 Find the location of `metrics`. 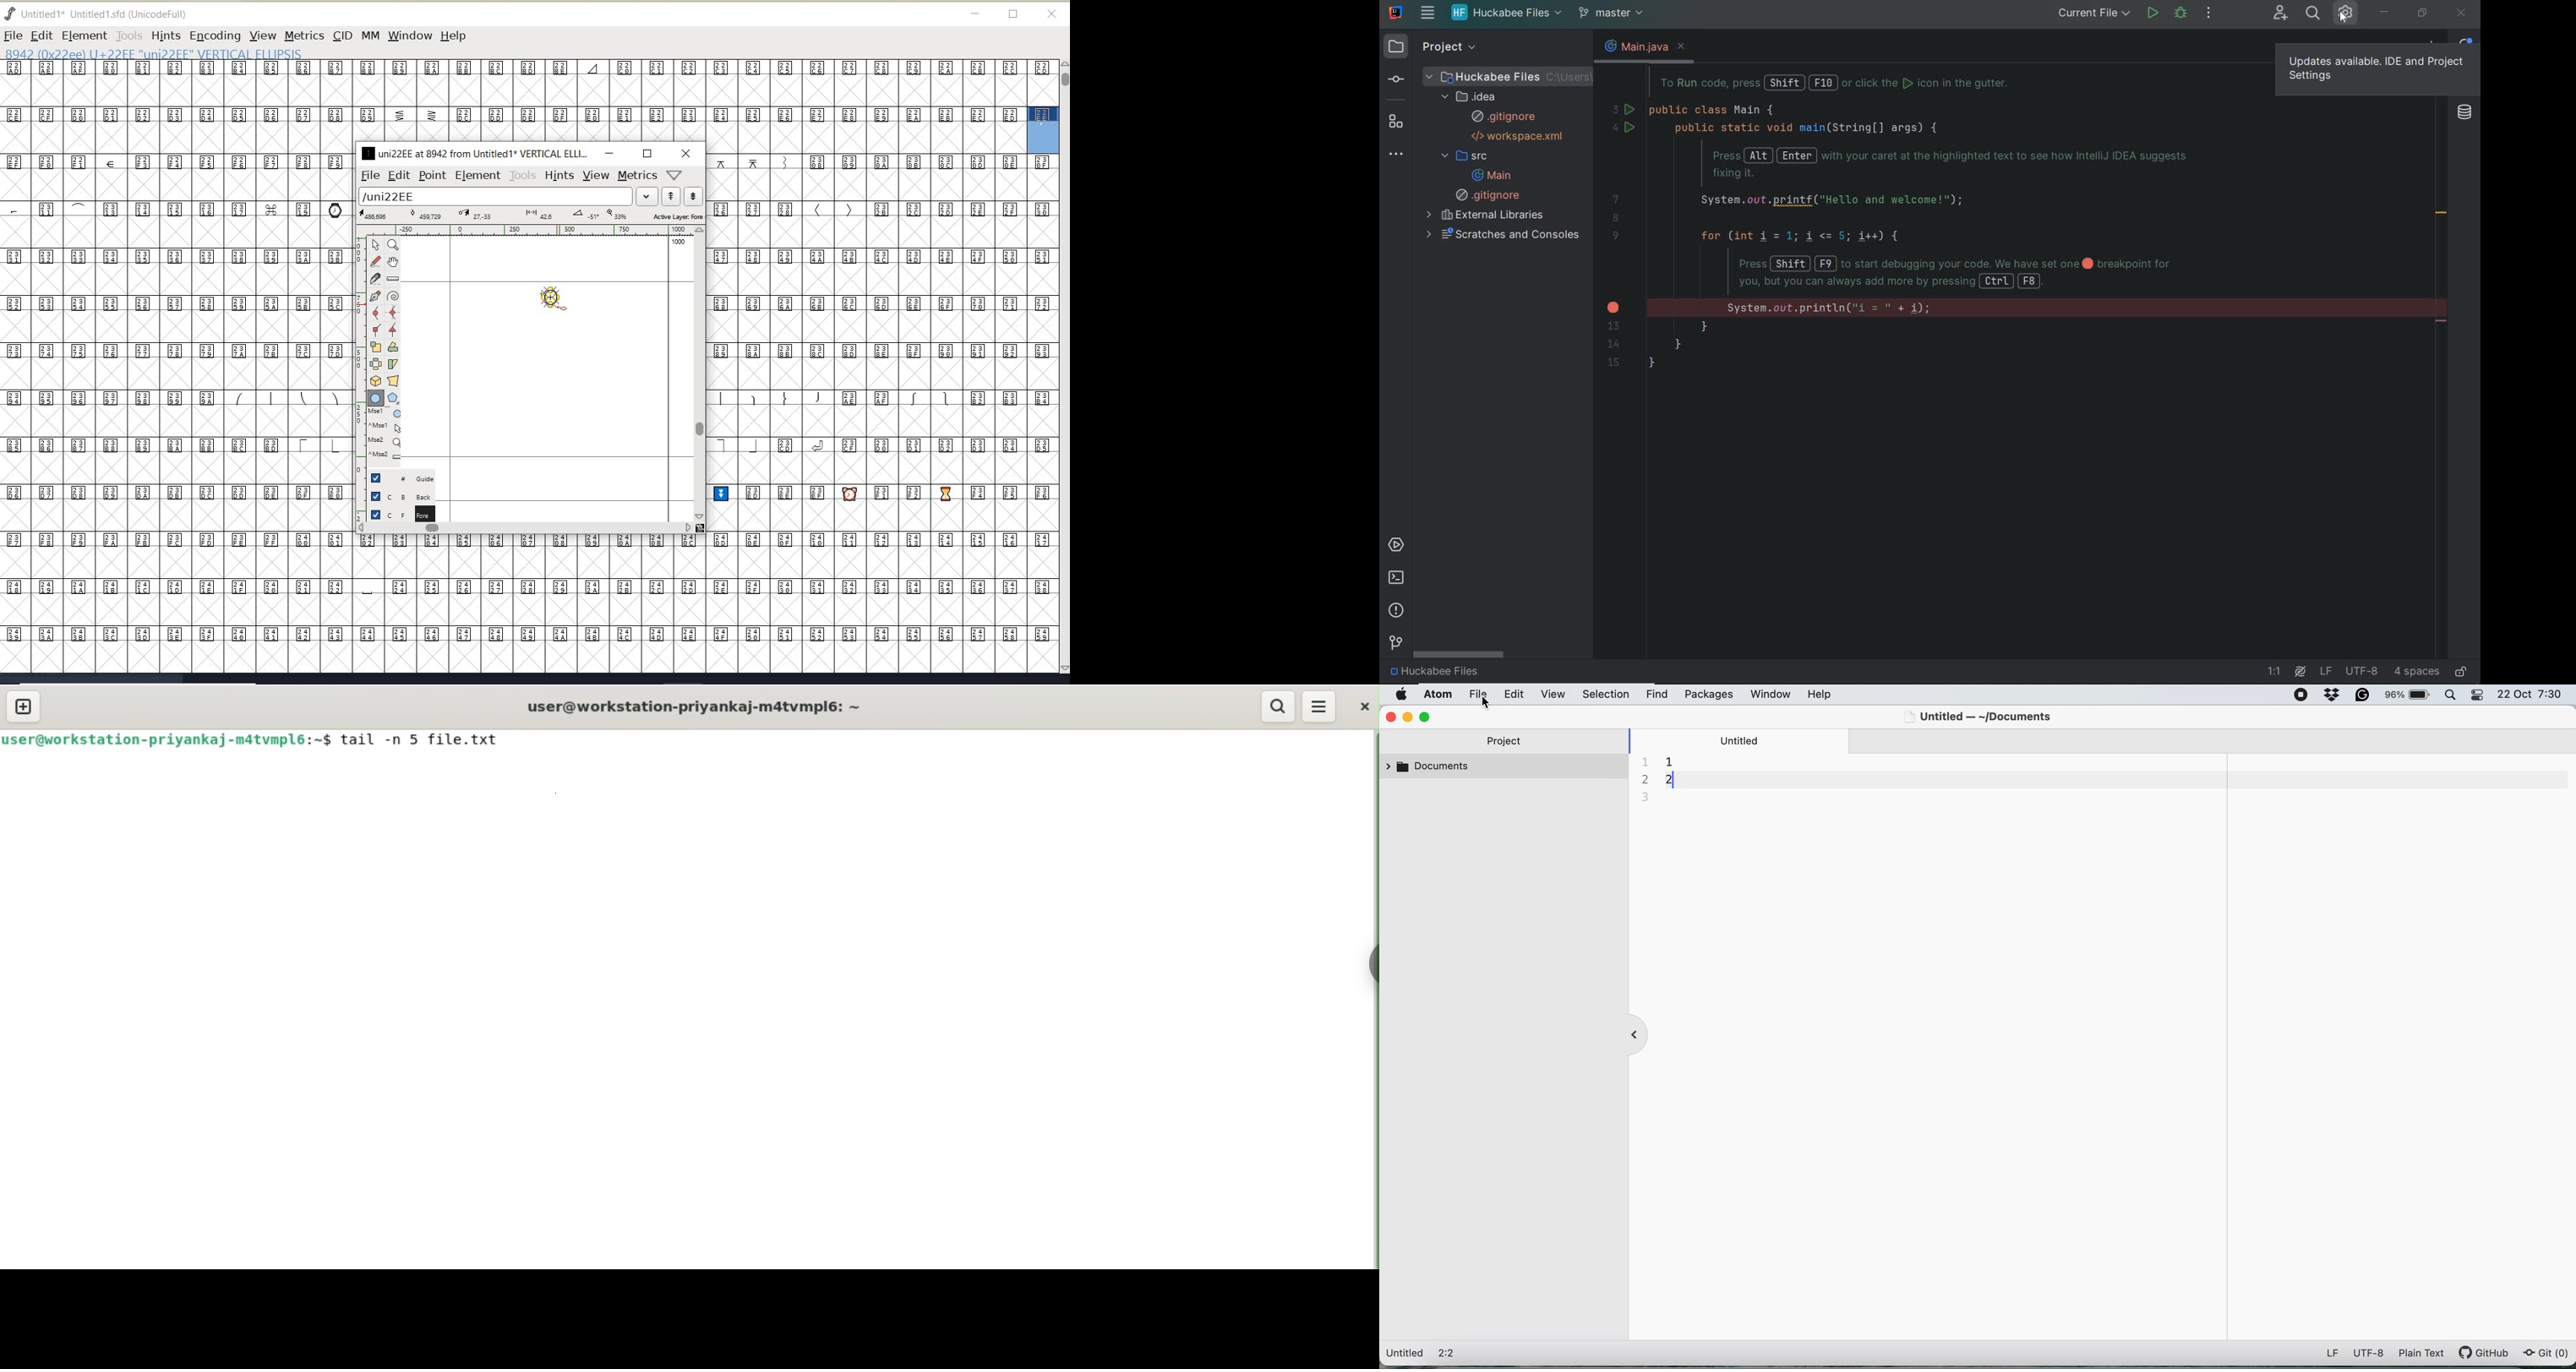

metrics is located at coordinates (637, 176).